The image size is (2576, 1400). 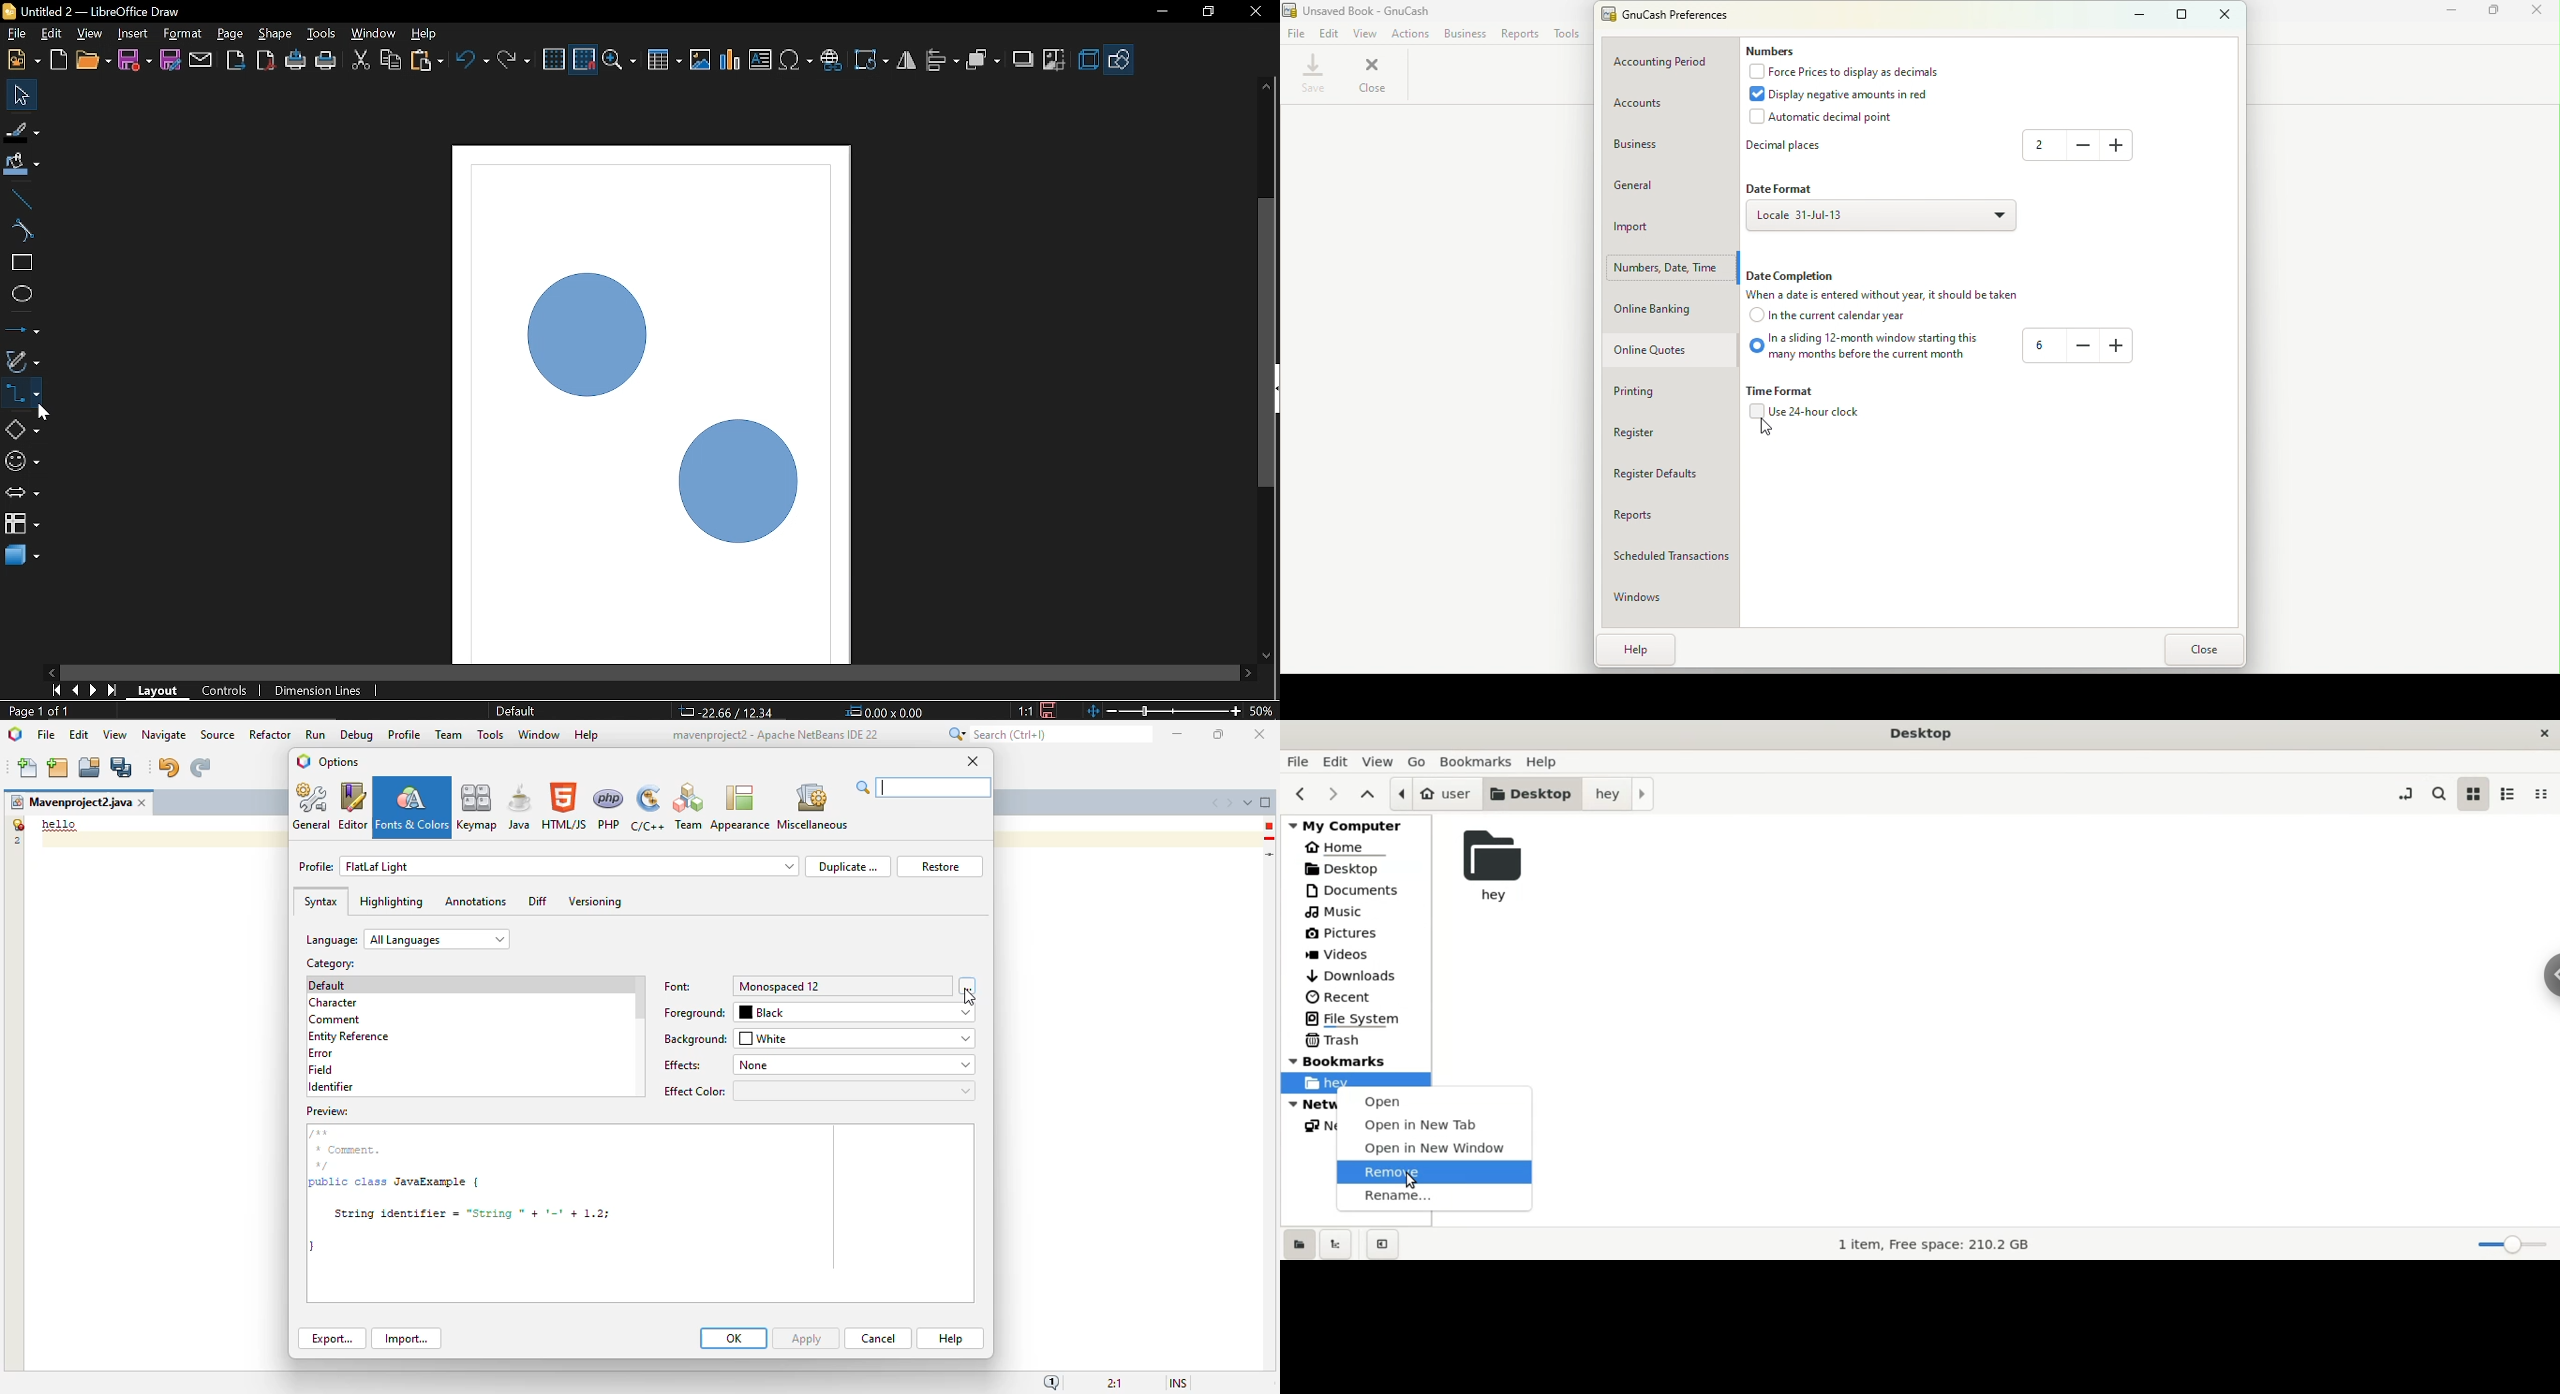 What do you see at coordinates (427, 34) in the screenshot?
I see `Help` at bounding box center [427, 34].